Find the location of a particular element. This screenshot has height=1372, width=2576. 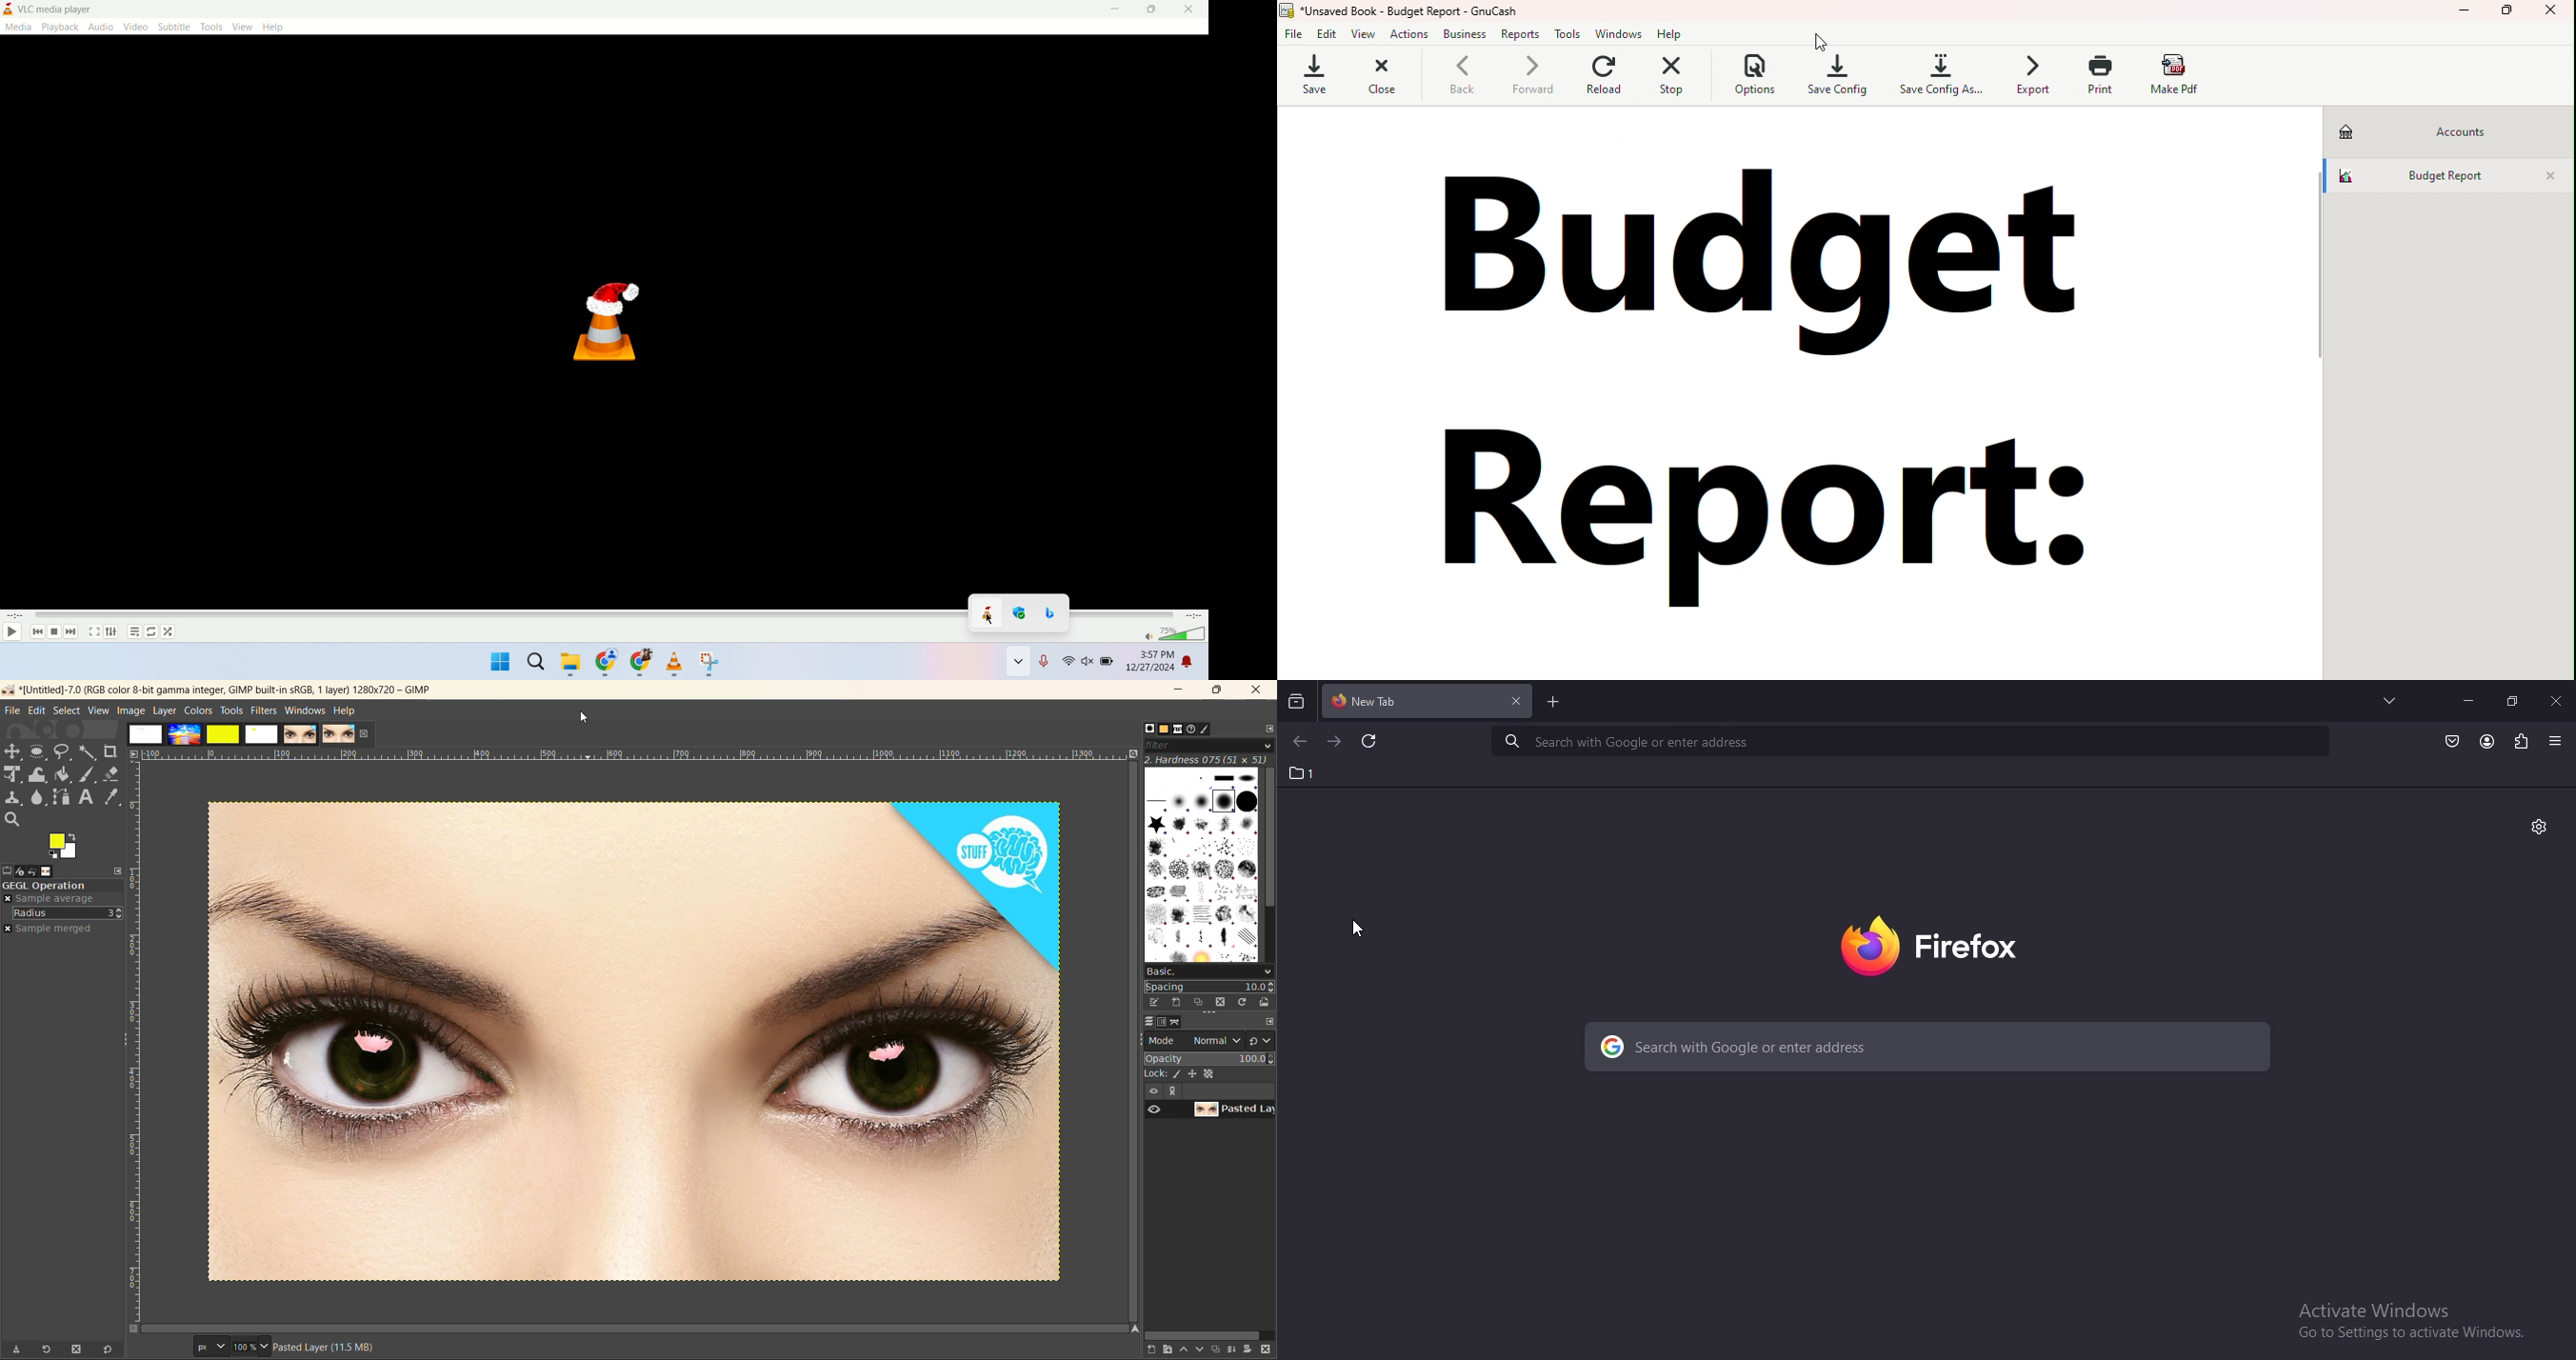

preview is located at coordinates (1154, 1108).